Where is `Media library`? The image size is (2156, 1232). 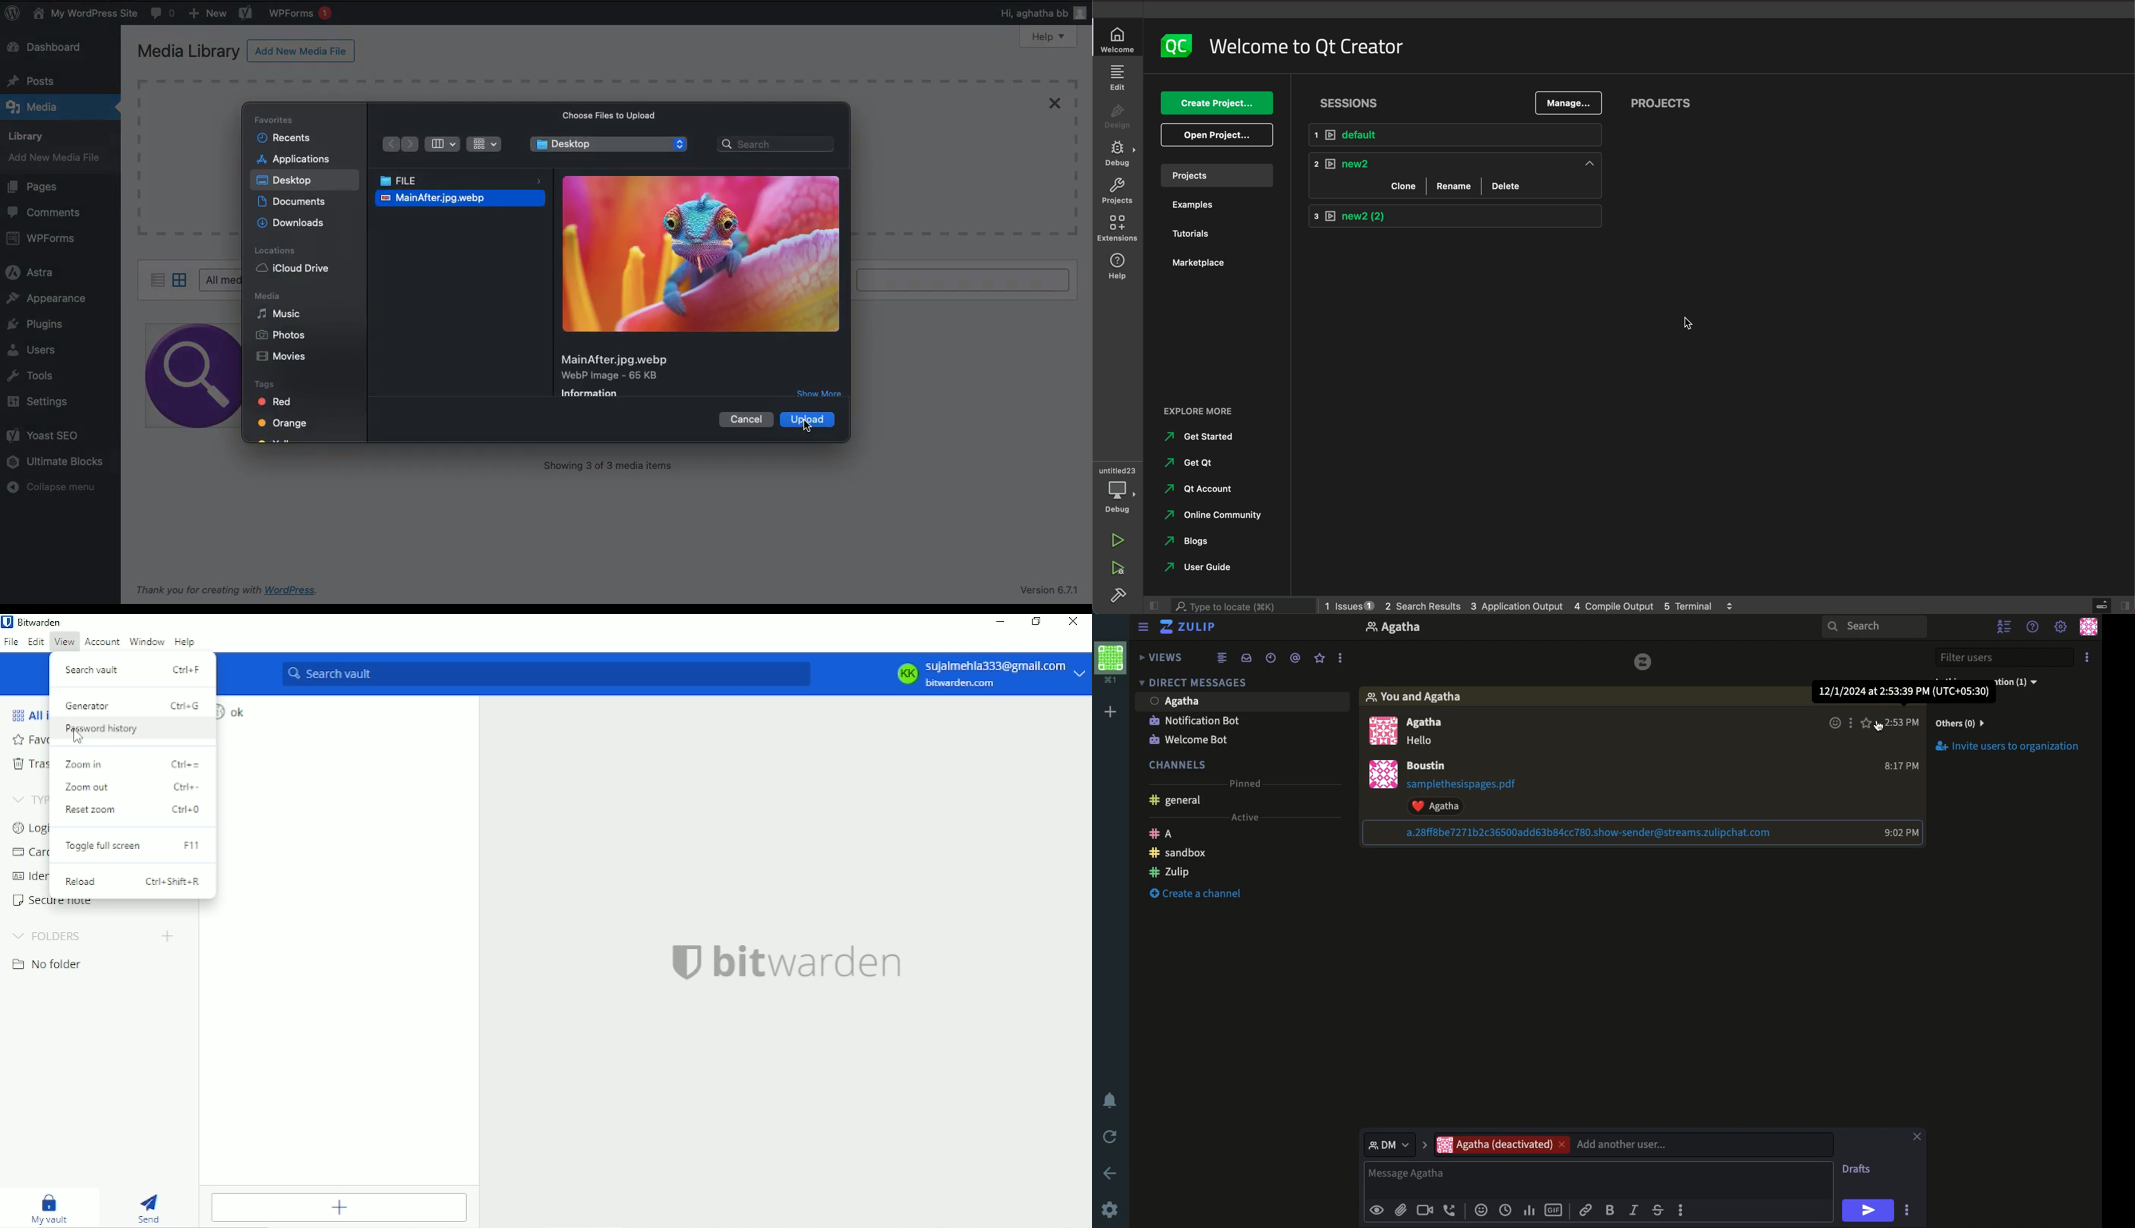 Media library is located at coordinates (189, 53).